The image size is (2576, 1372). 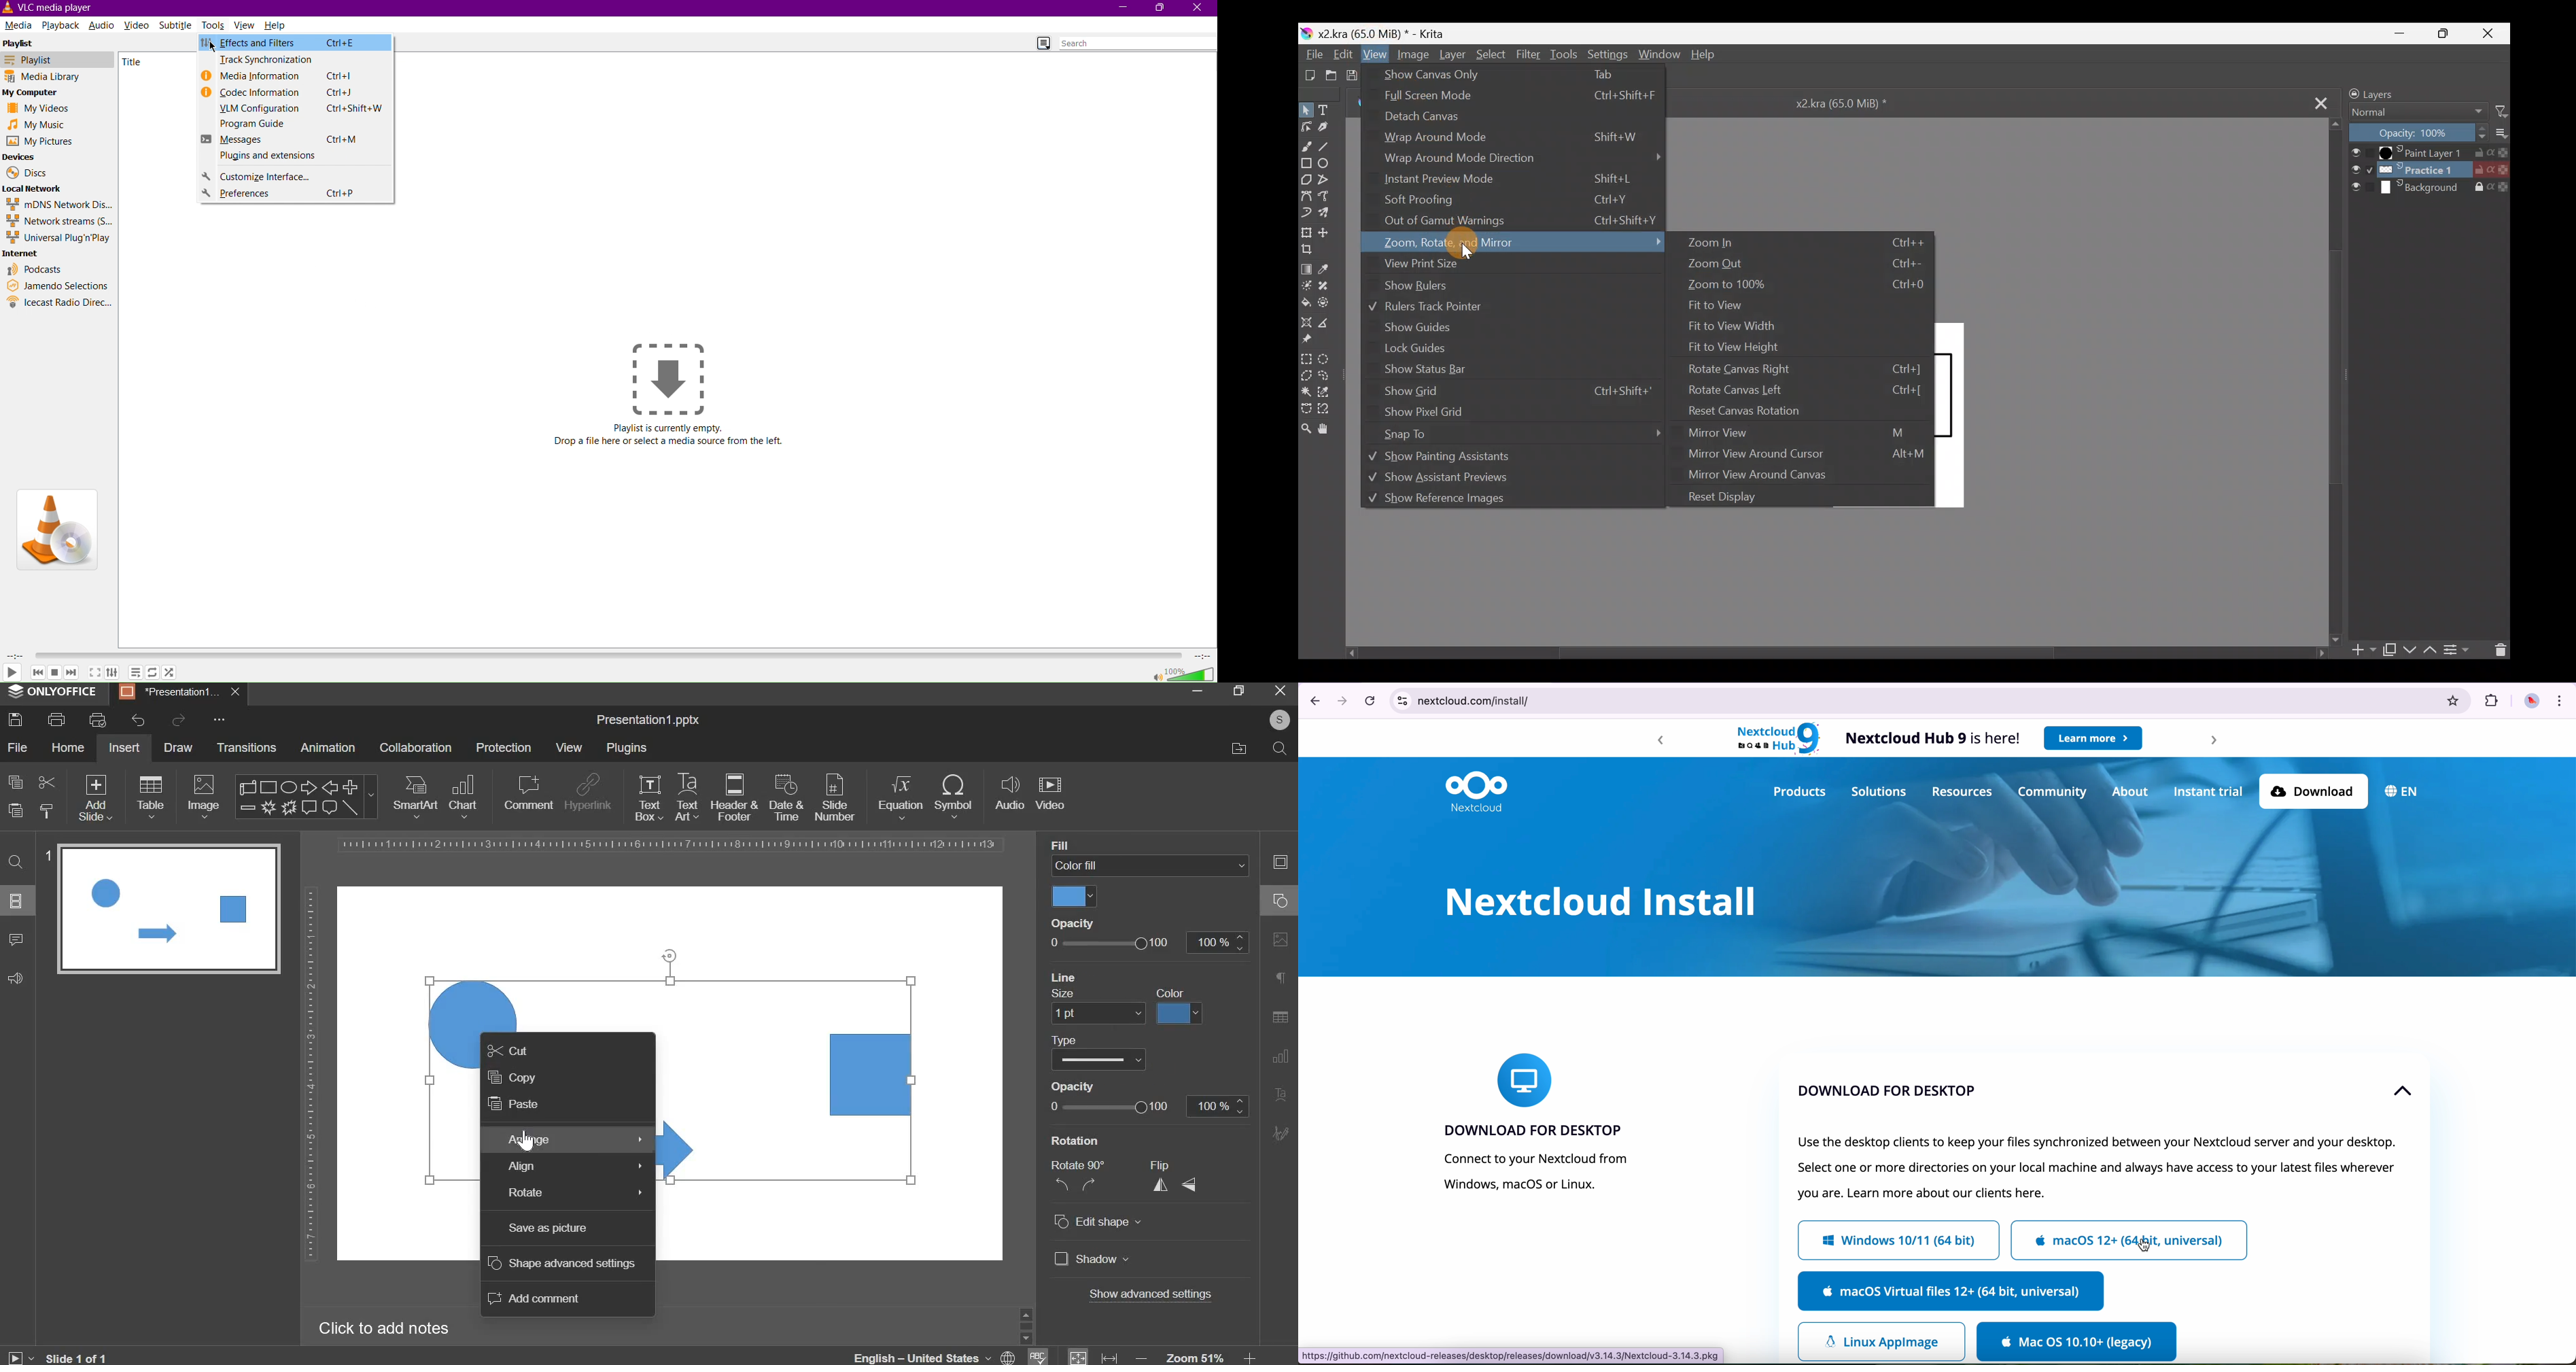 I want to click on mDNS Network , so click(x=60, y=205).